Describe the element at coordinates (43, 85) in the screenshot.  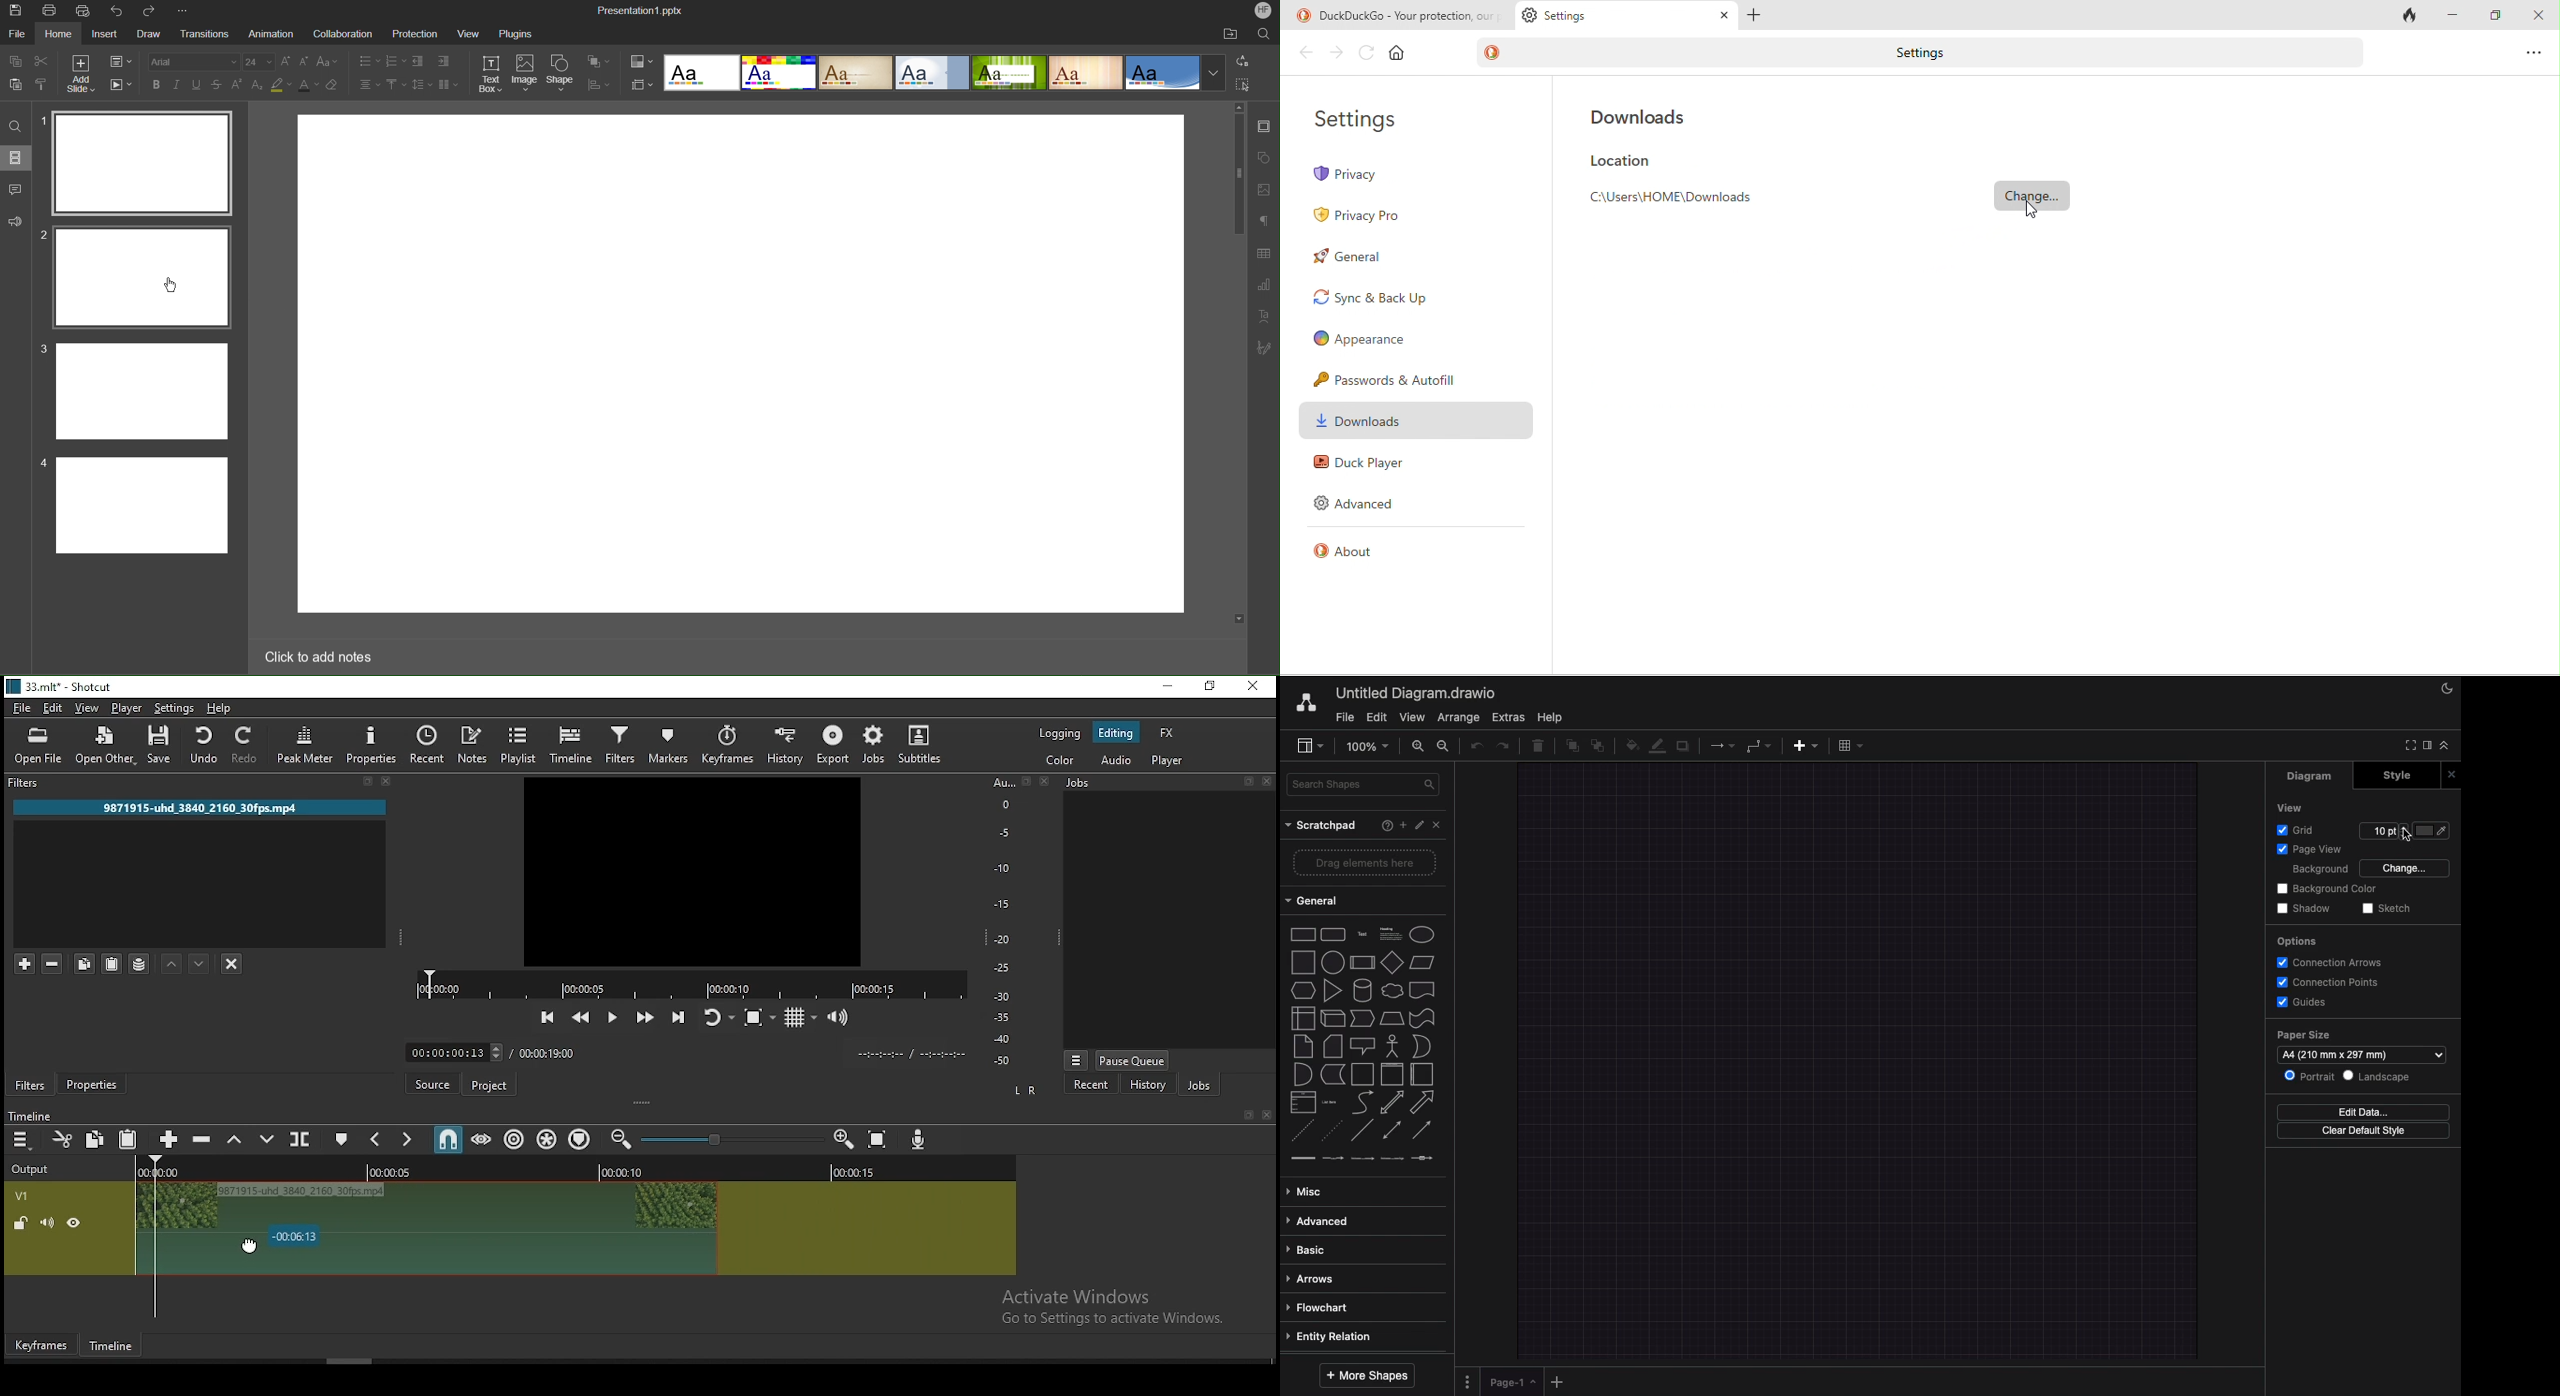
I see `clone formatting` at that location.